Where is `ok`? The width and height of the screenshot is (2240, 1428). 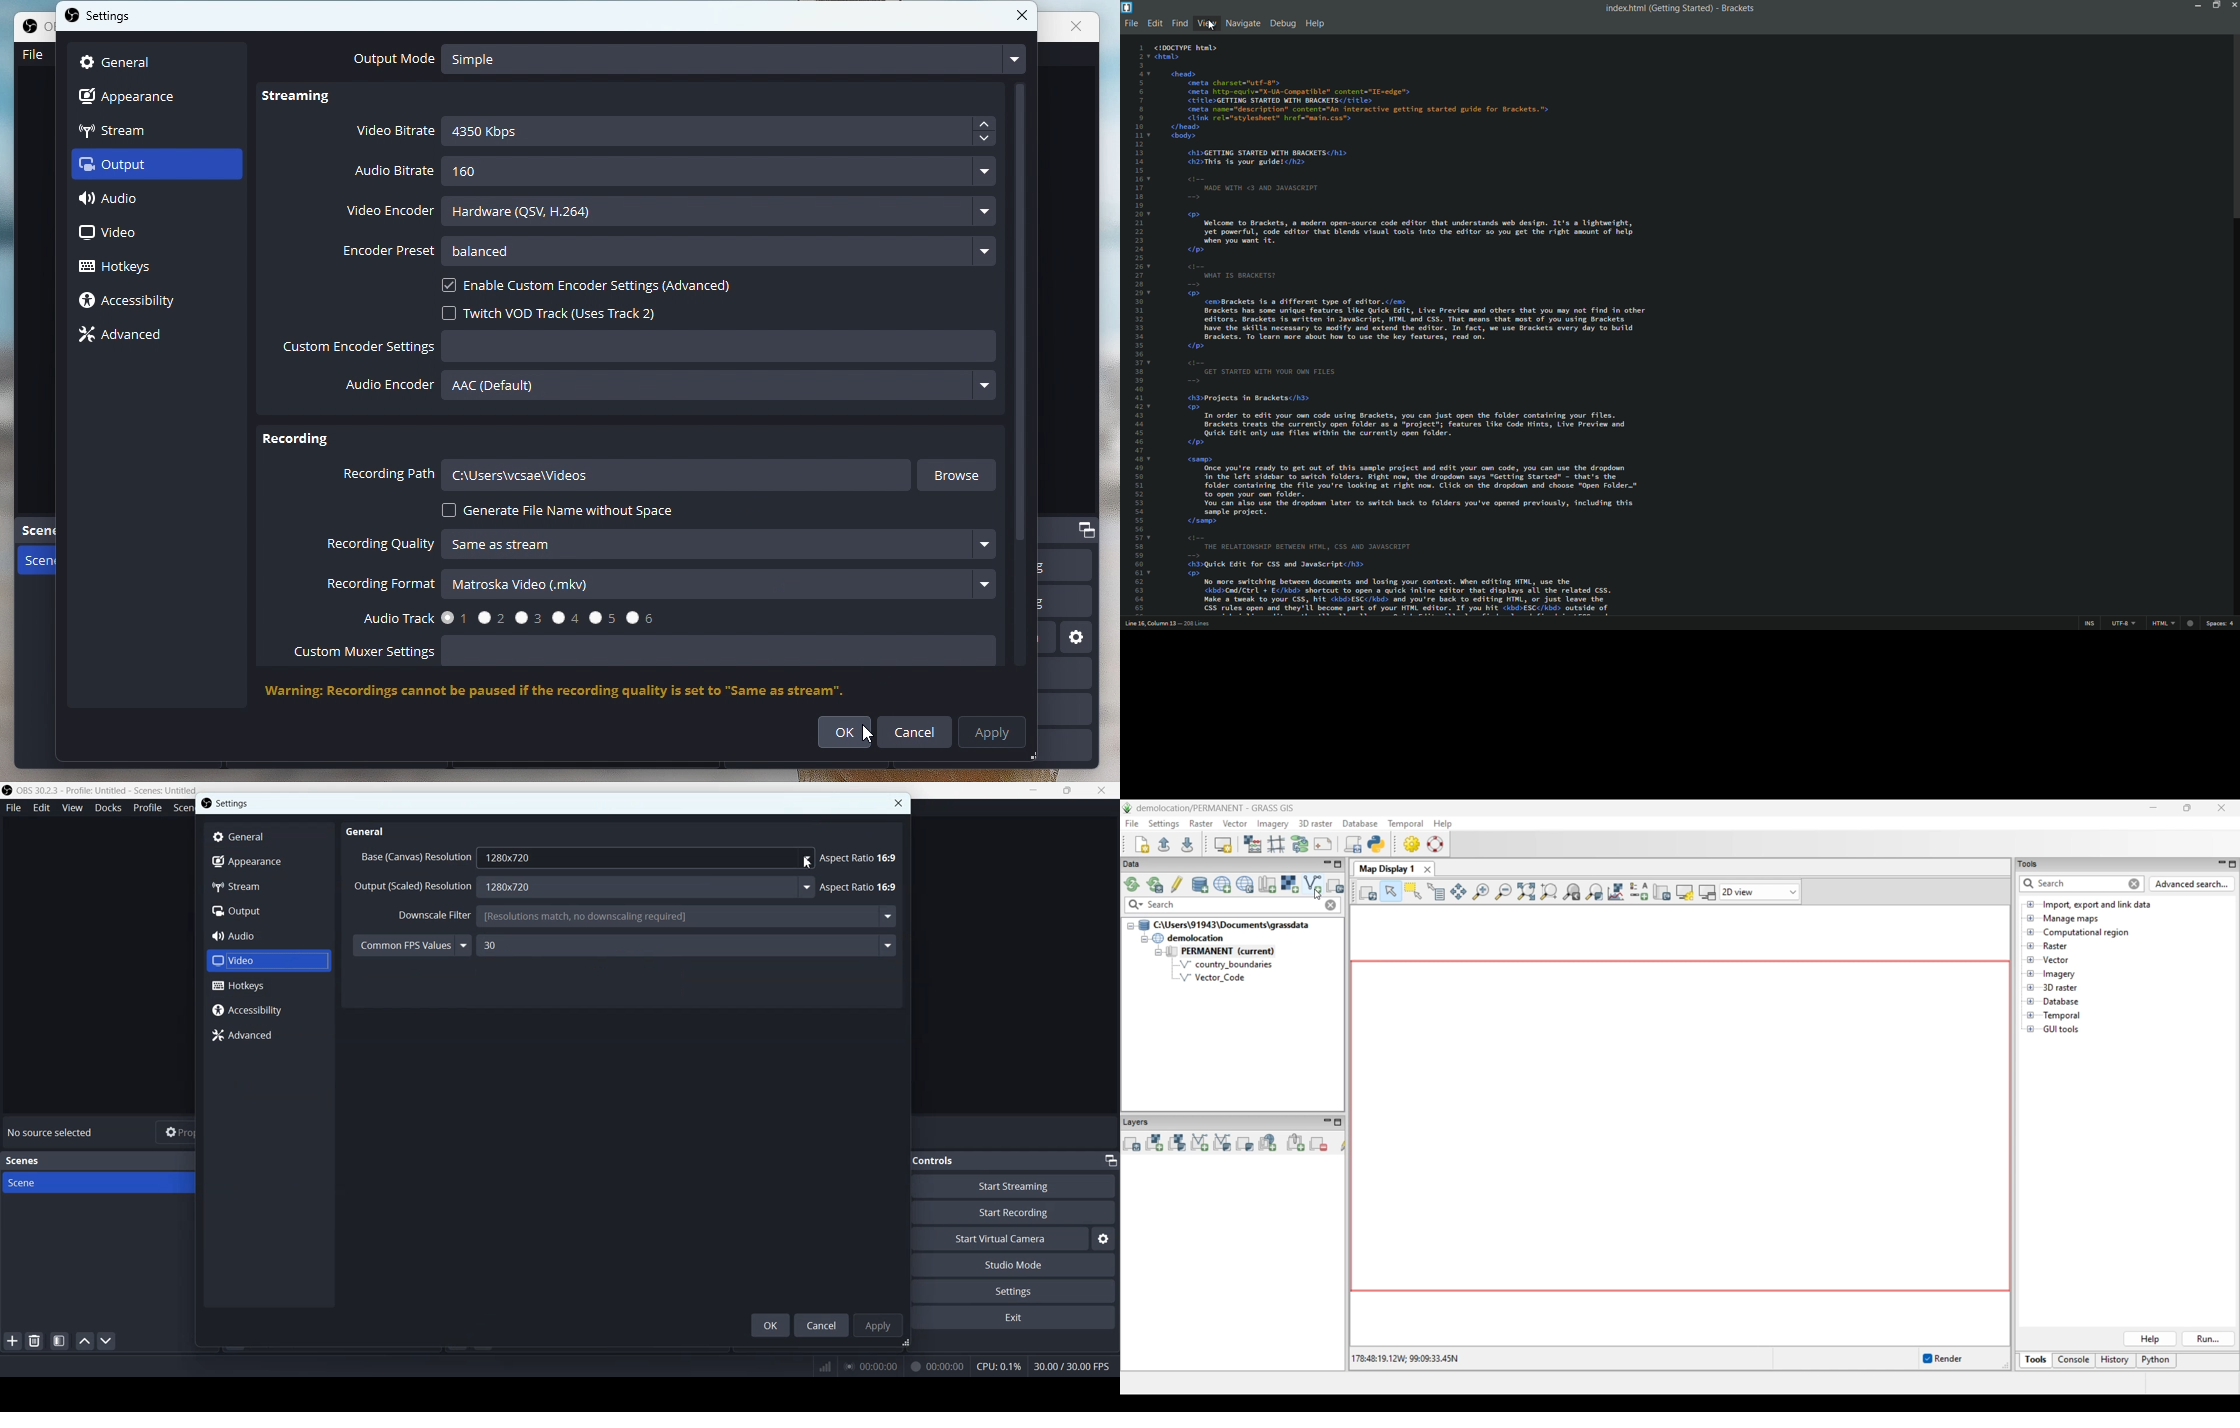 ok is located at coordinates (850, 733).